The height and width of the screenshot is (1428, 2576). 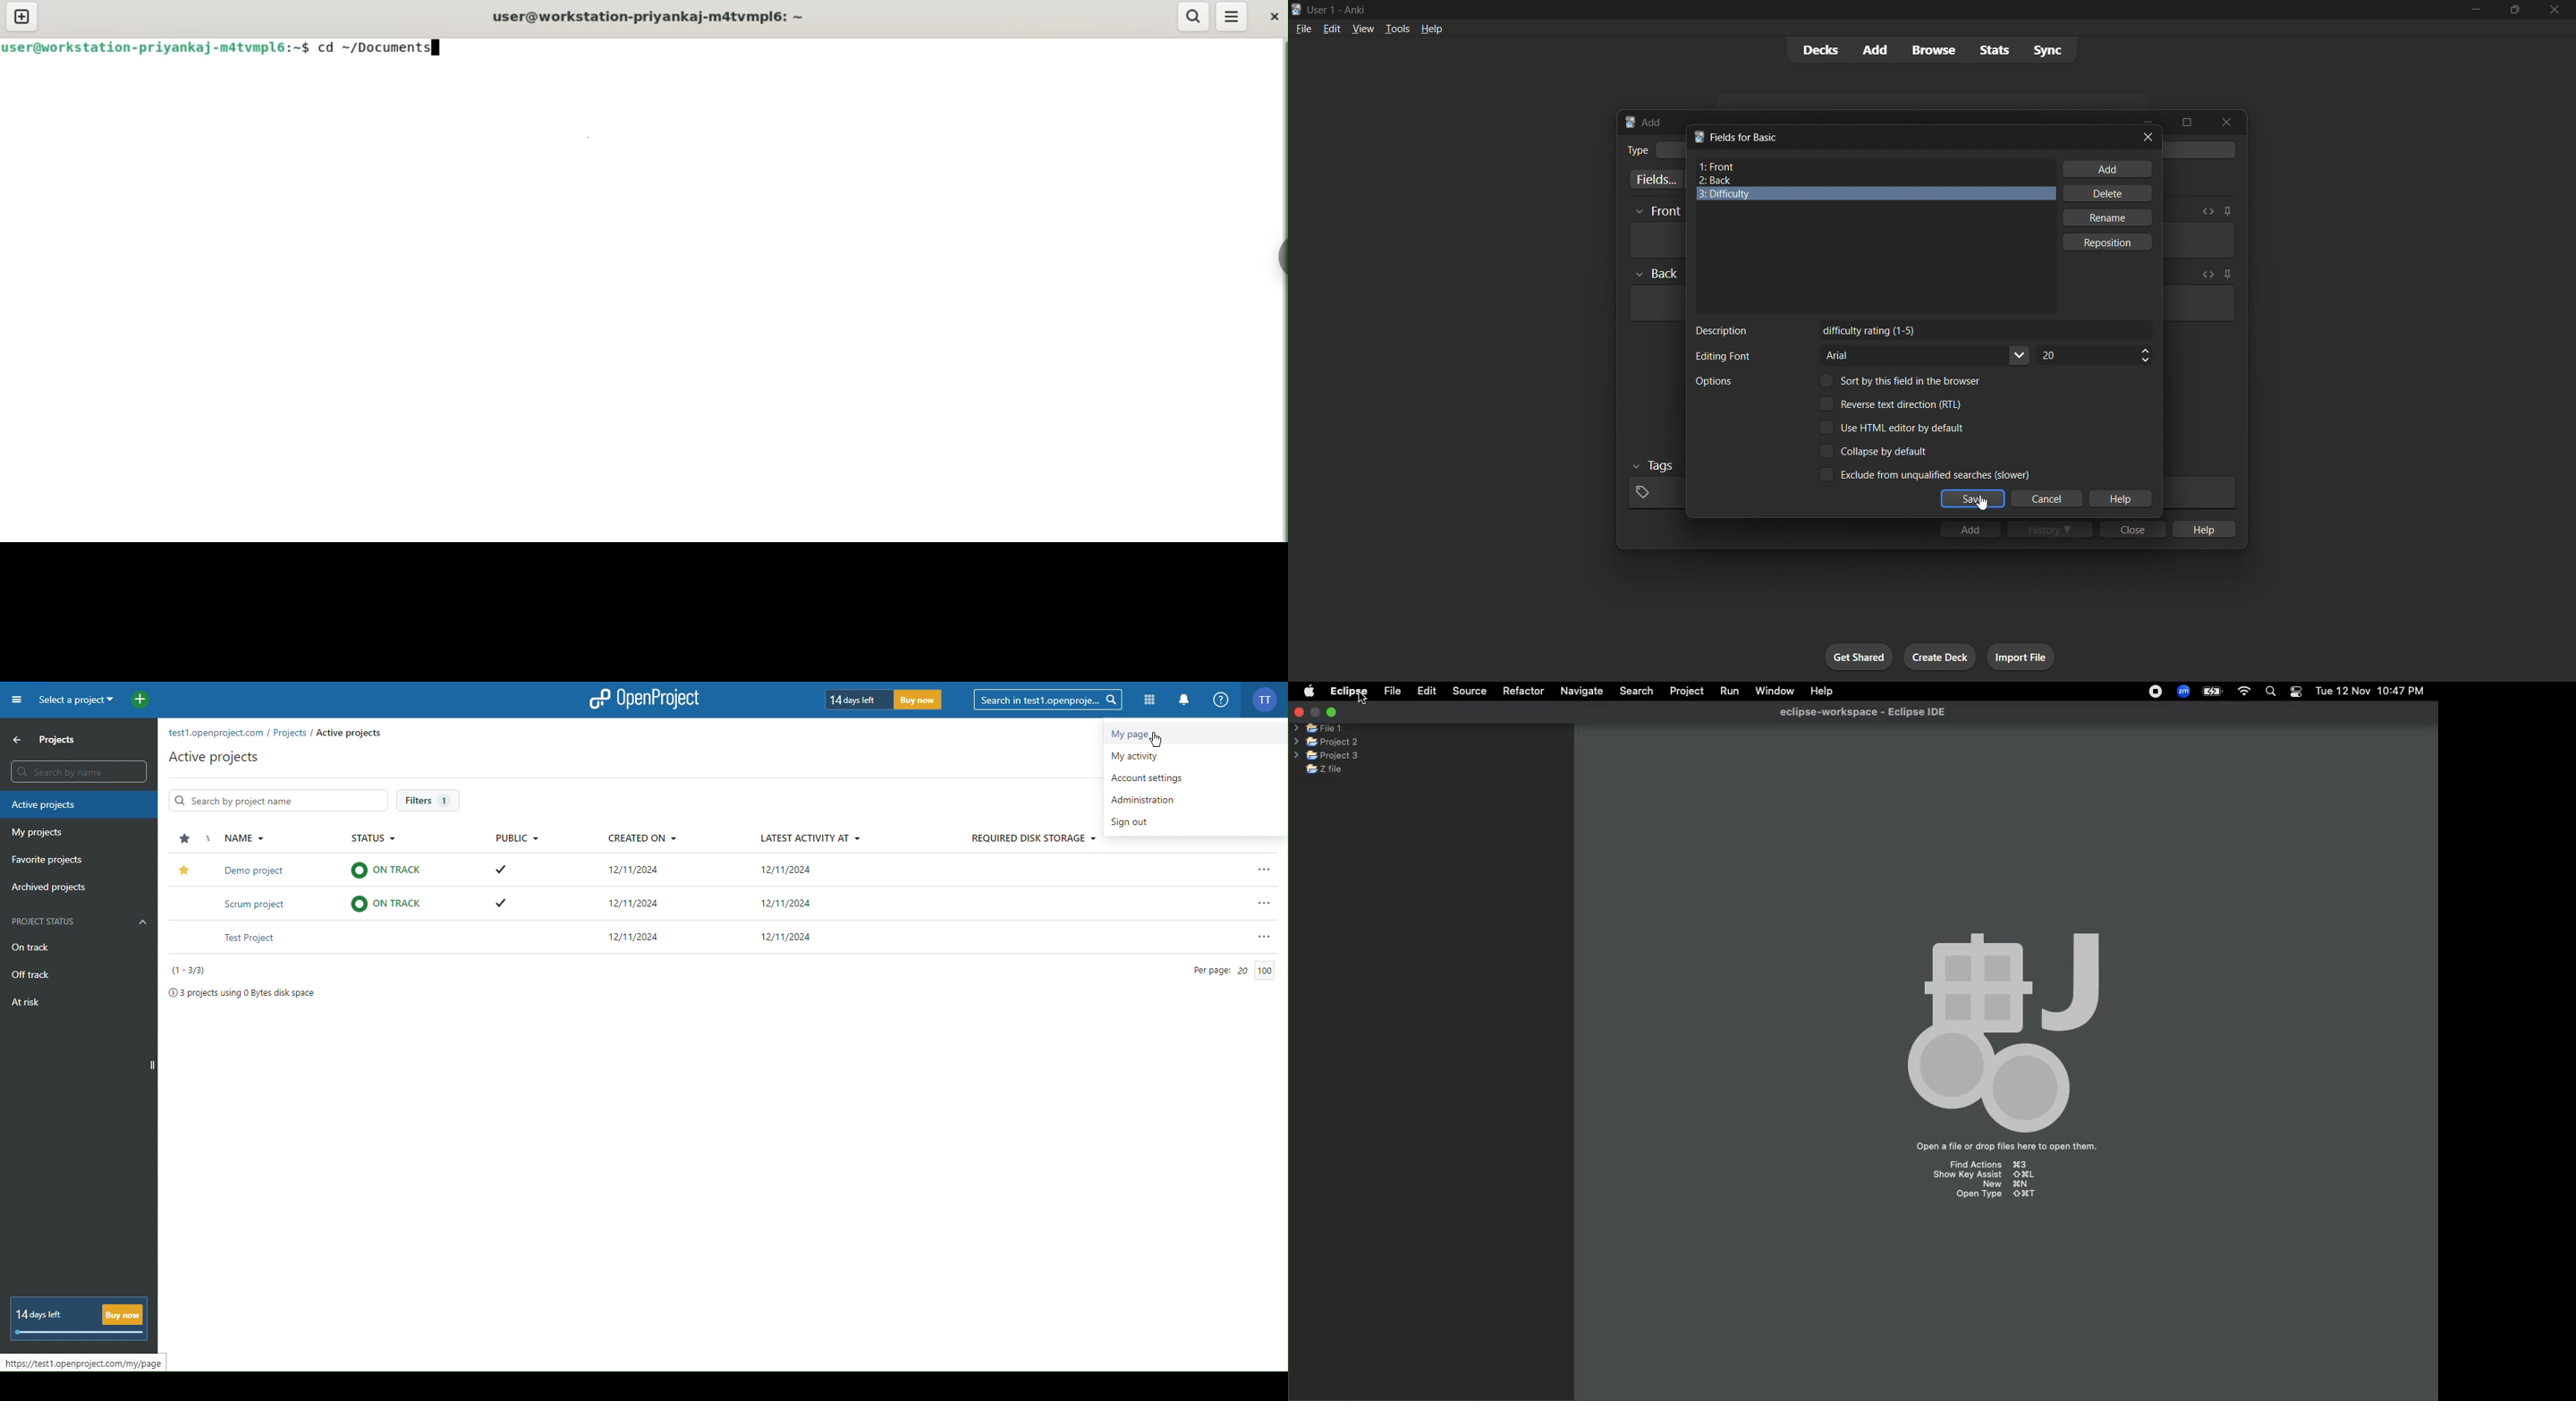 What do you see at coordinates (1893, 403) in the screenshot?
I see `Toggle` at bounding box center [1893, 403].